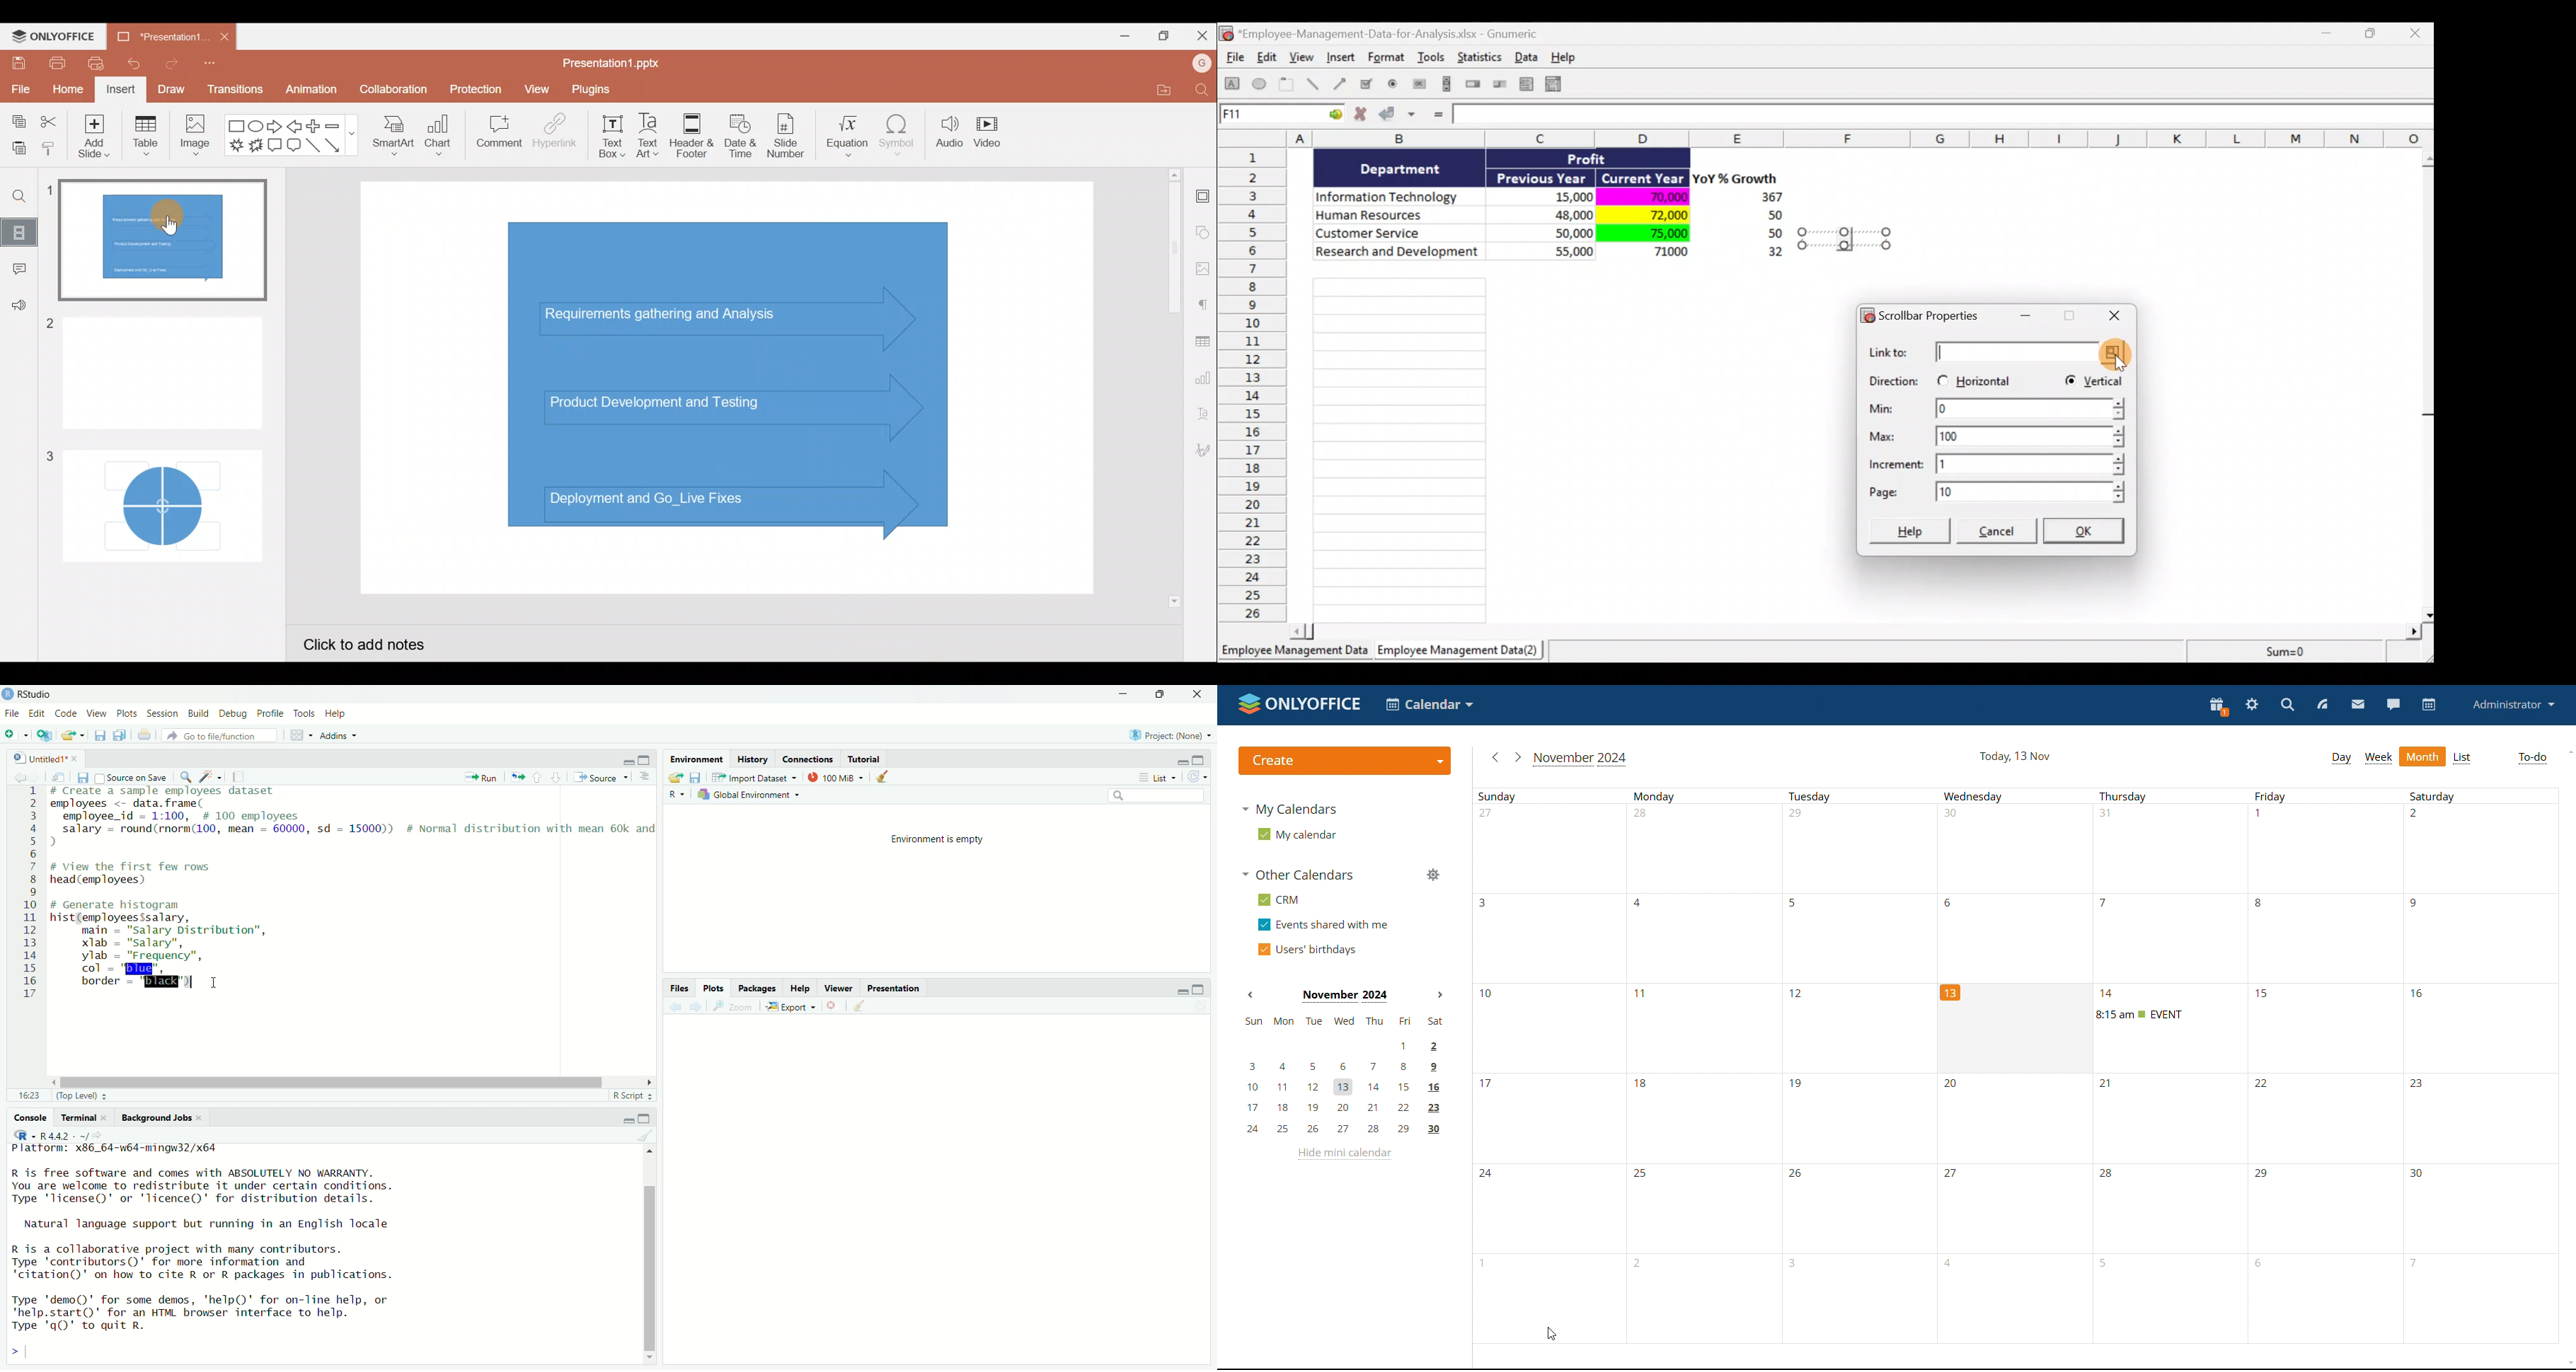 The image size is (2576, 1372). What do you see at coordinates (83, 777) in the screenshot?
I see `save` at bounding box center [83, 777].